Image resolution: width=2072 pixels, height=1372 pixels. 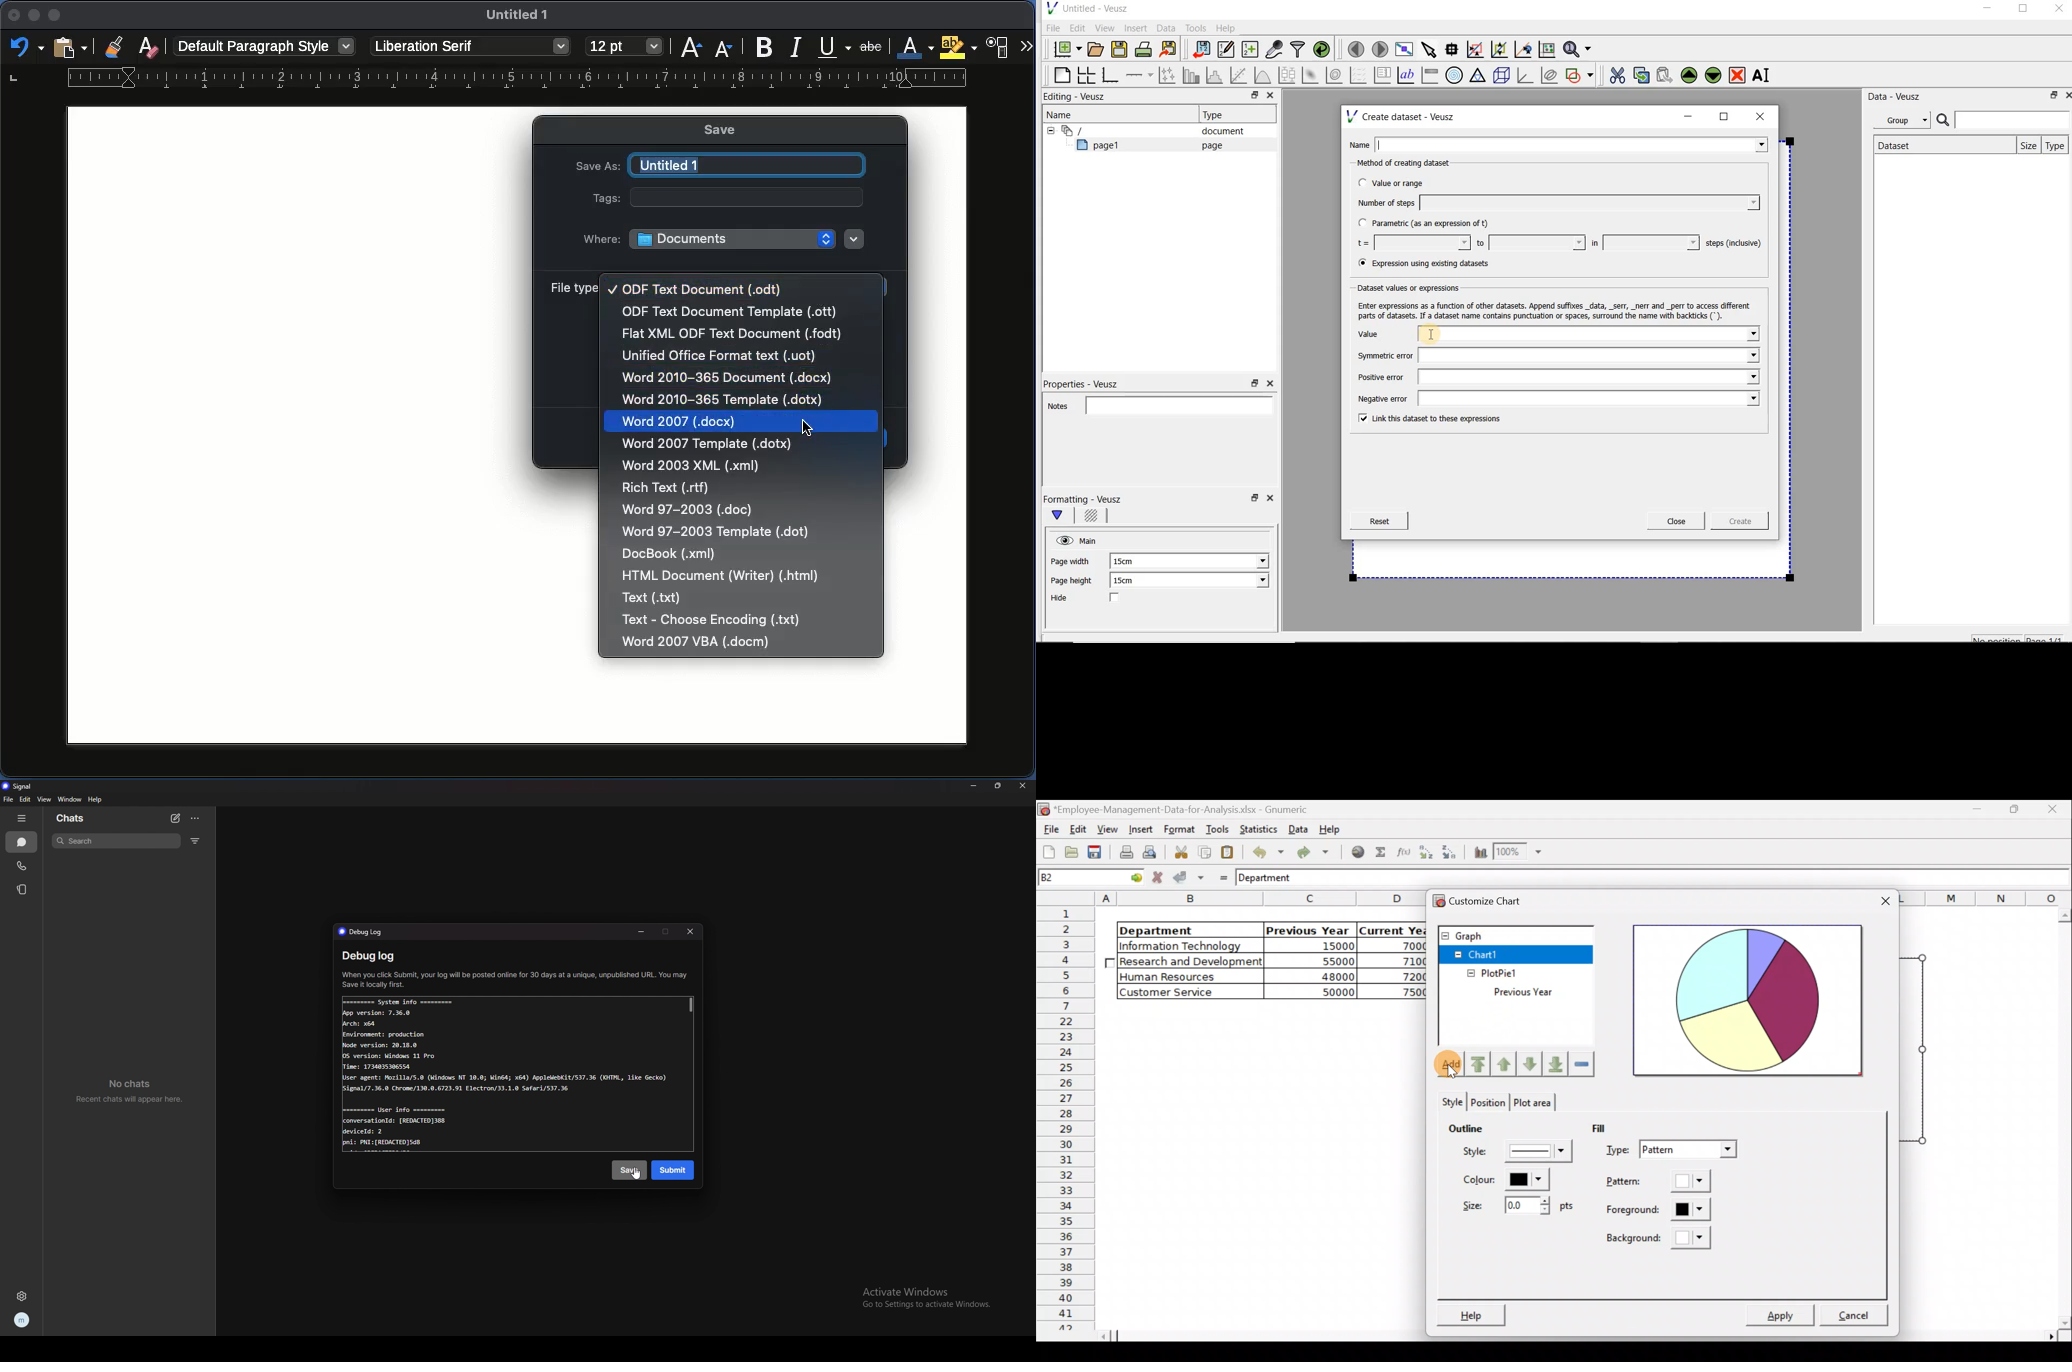 I want to click on Outline, so click(x=1471, y=1129).